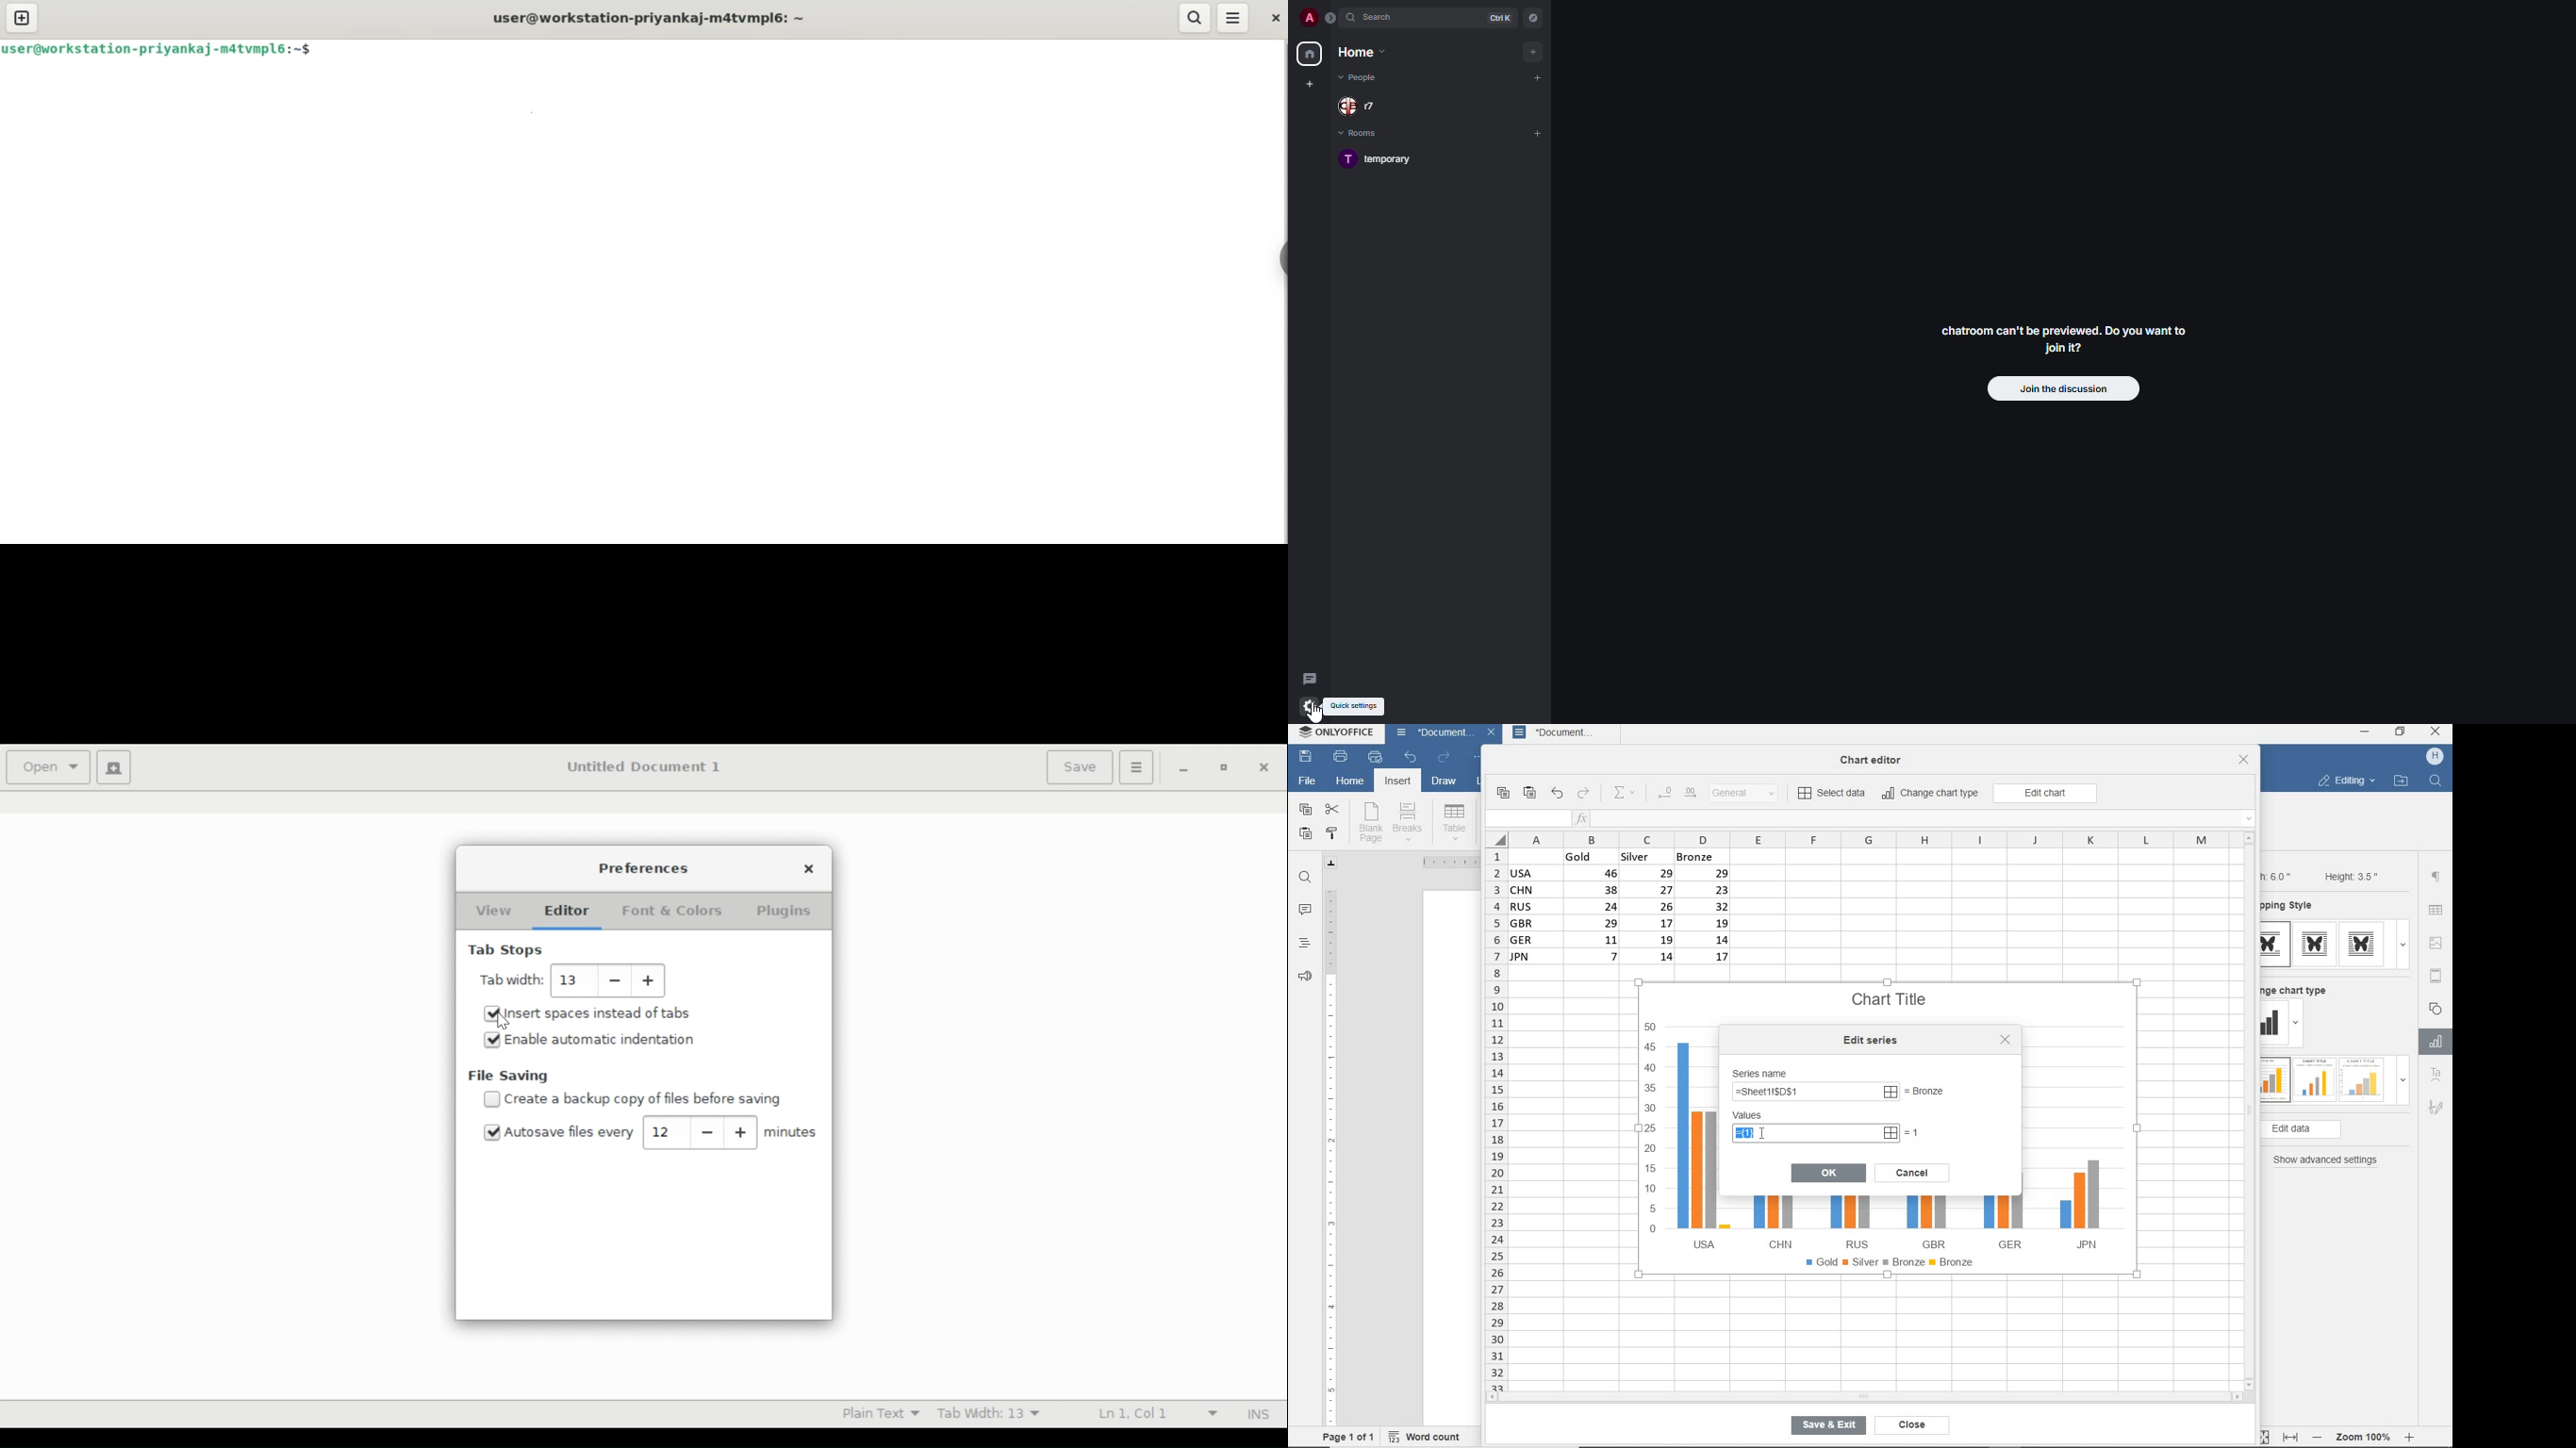 The image size is (2576, 1456). I want to click on quick print, so click(1374, 757).